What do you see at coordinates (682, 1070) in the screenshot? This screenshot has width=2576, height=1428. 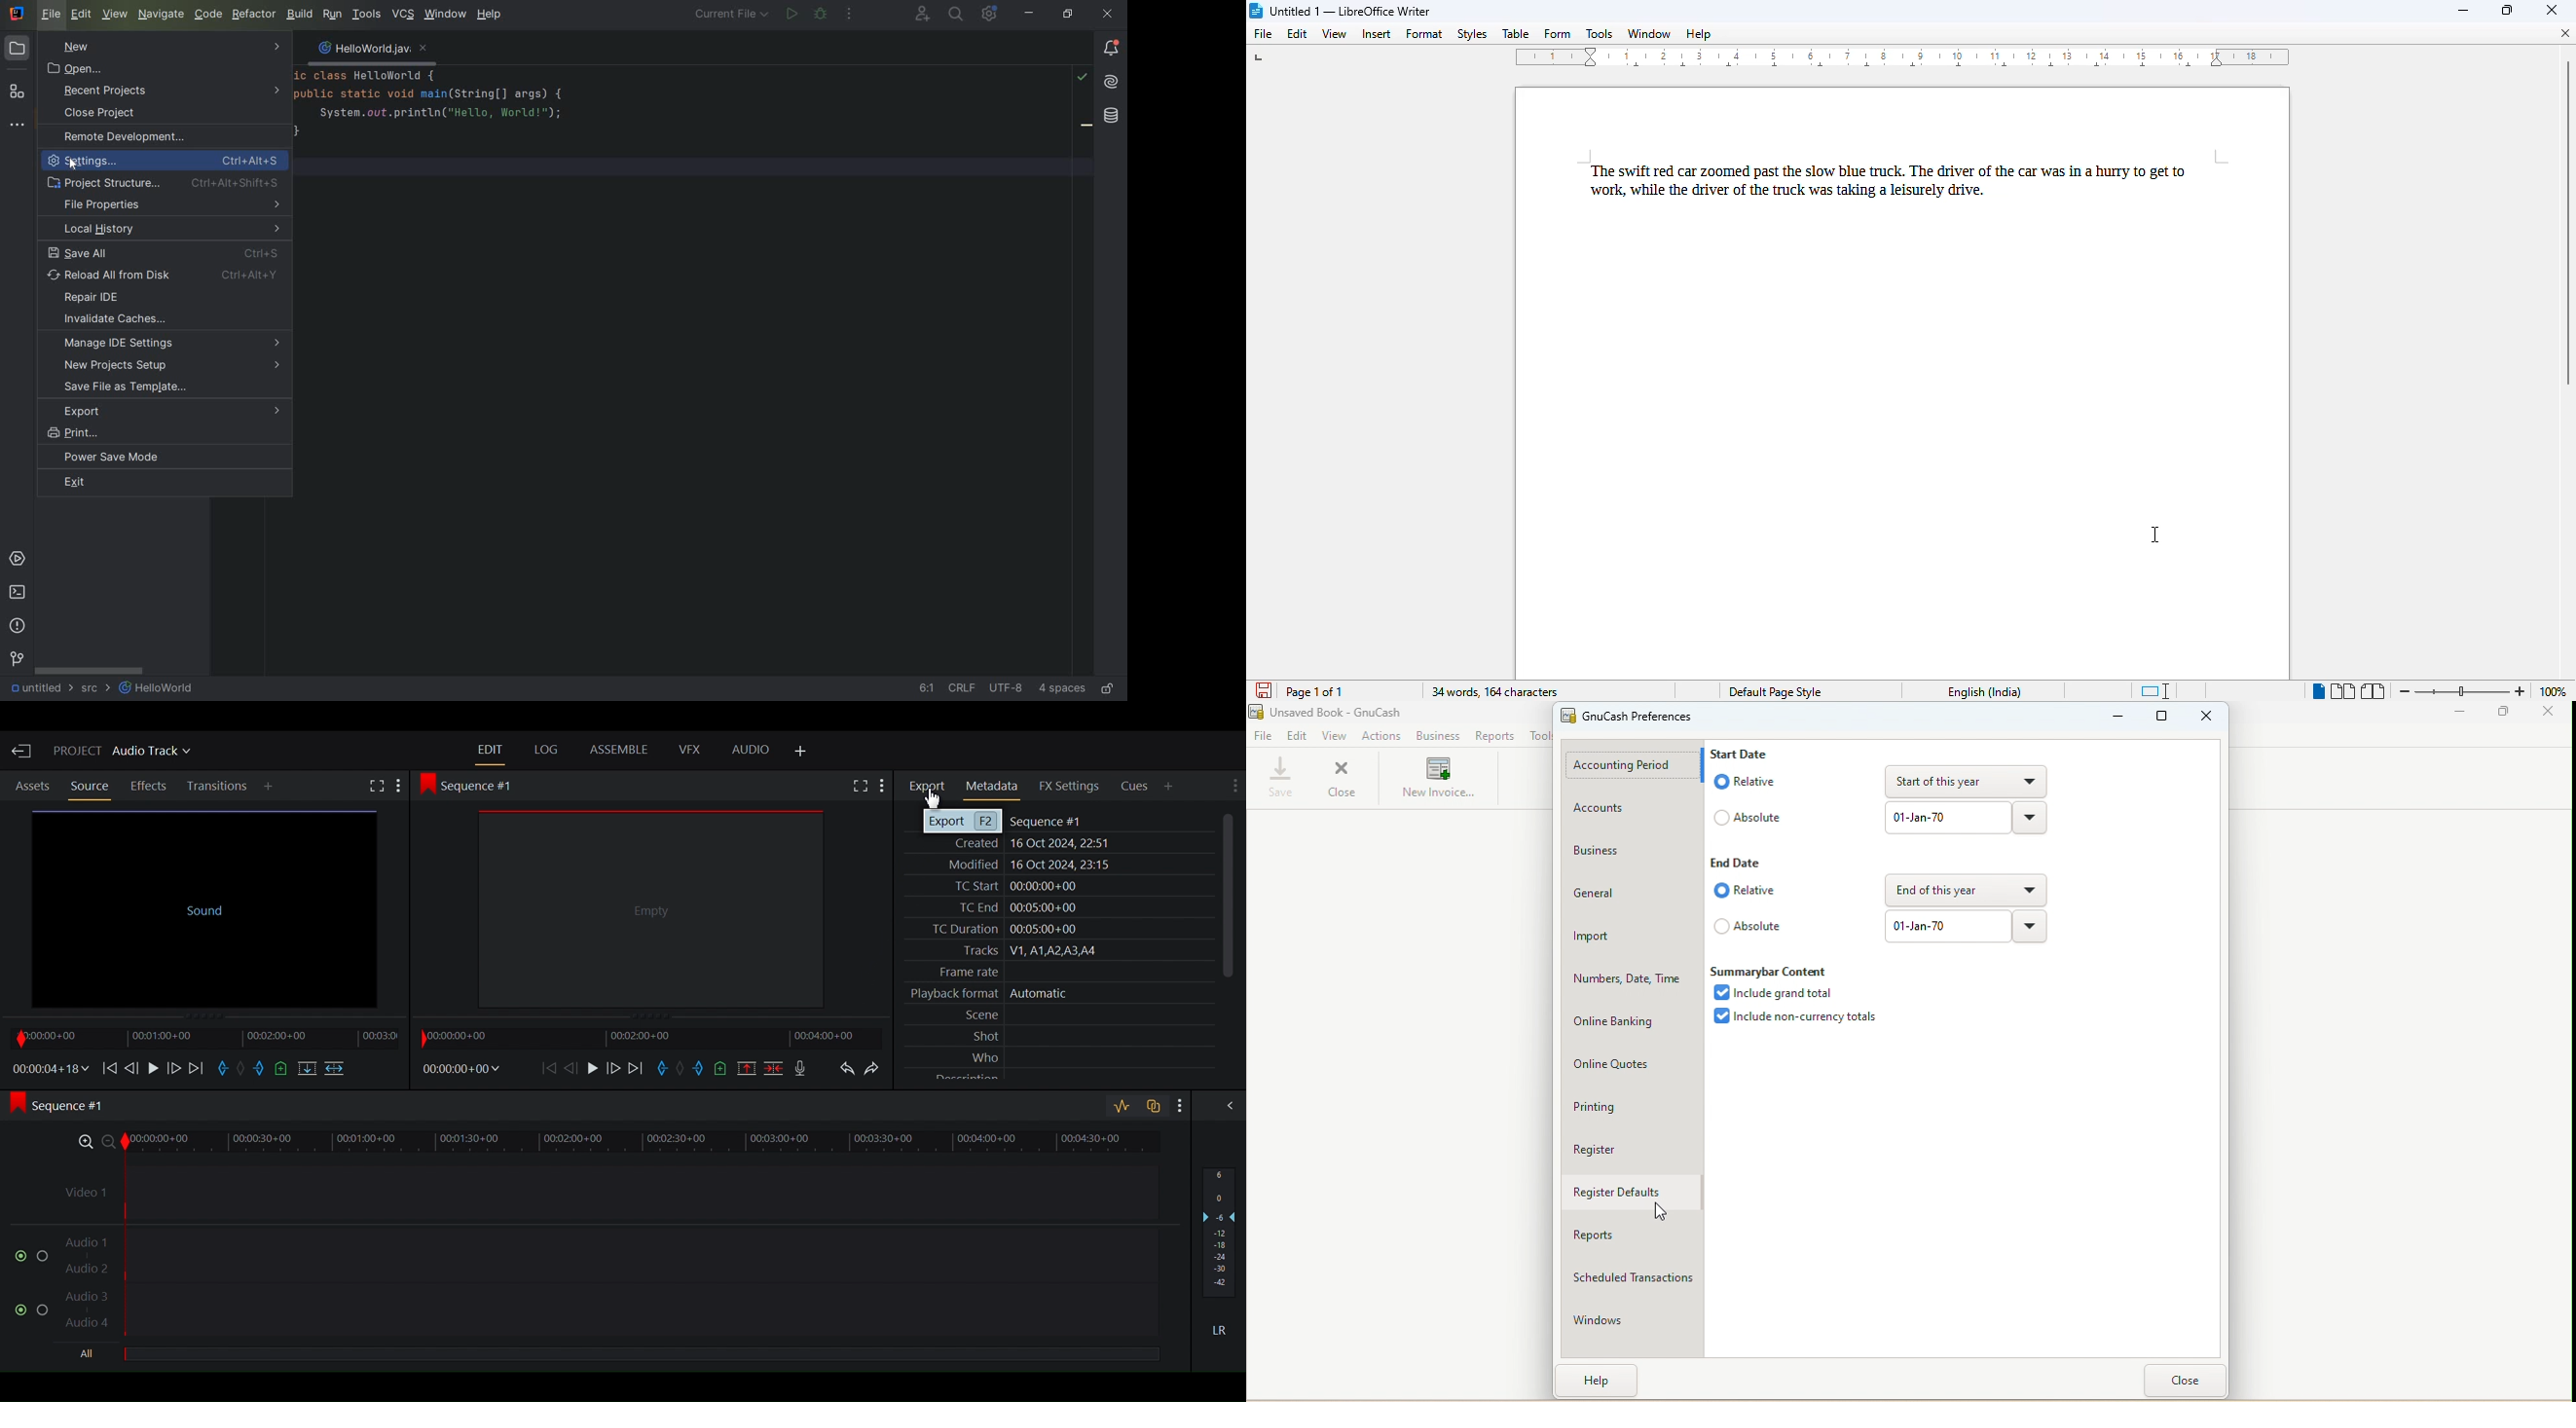 I see `Clear marks` at bounding box center [682, 1070].